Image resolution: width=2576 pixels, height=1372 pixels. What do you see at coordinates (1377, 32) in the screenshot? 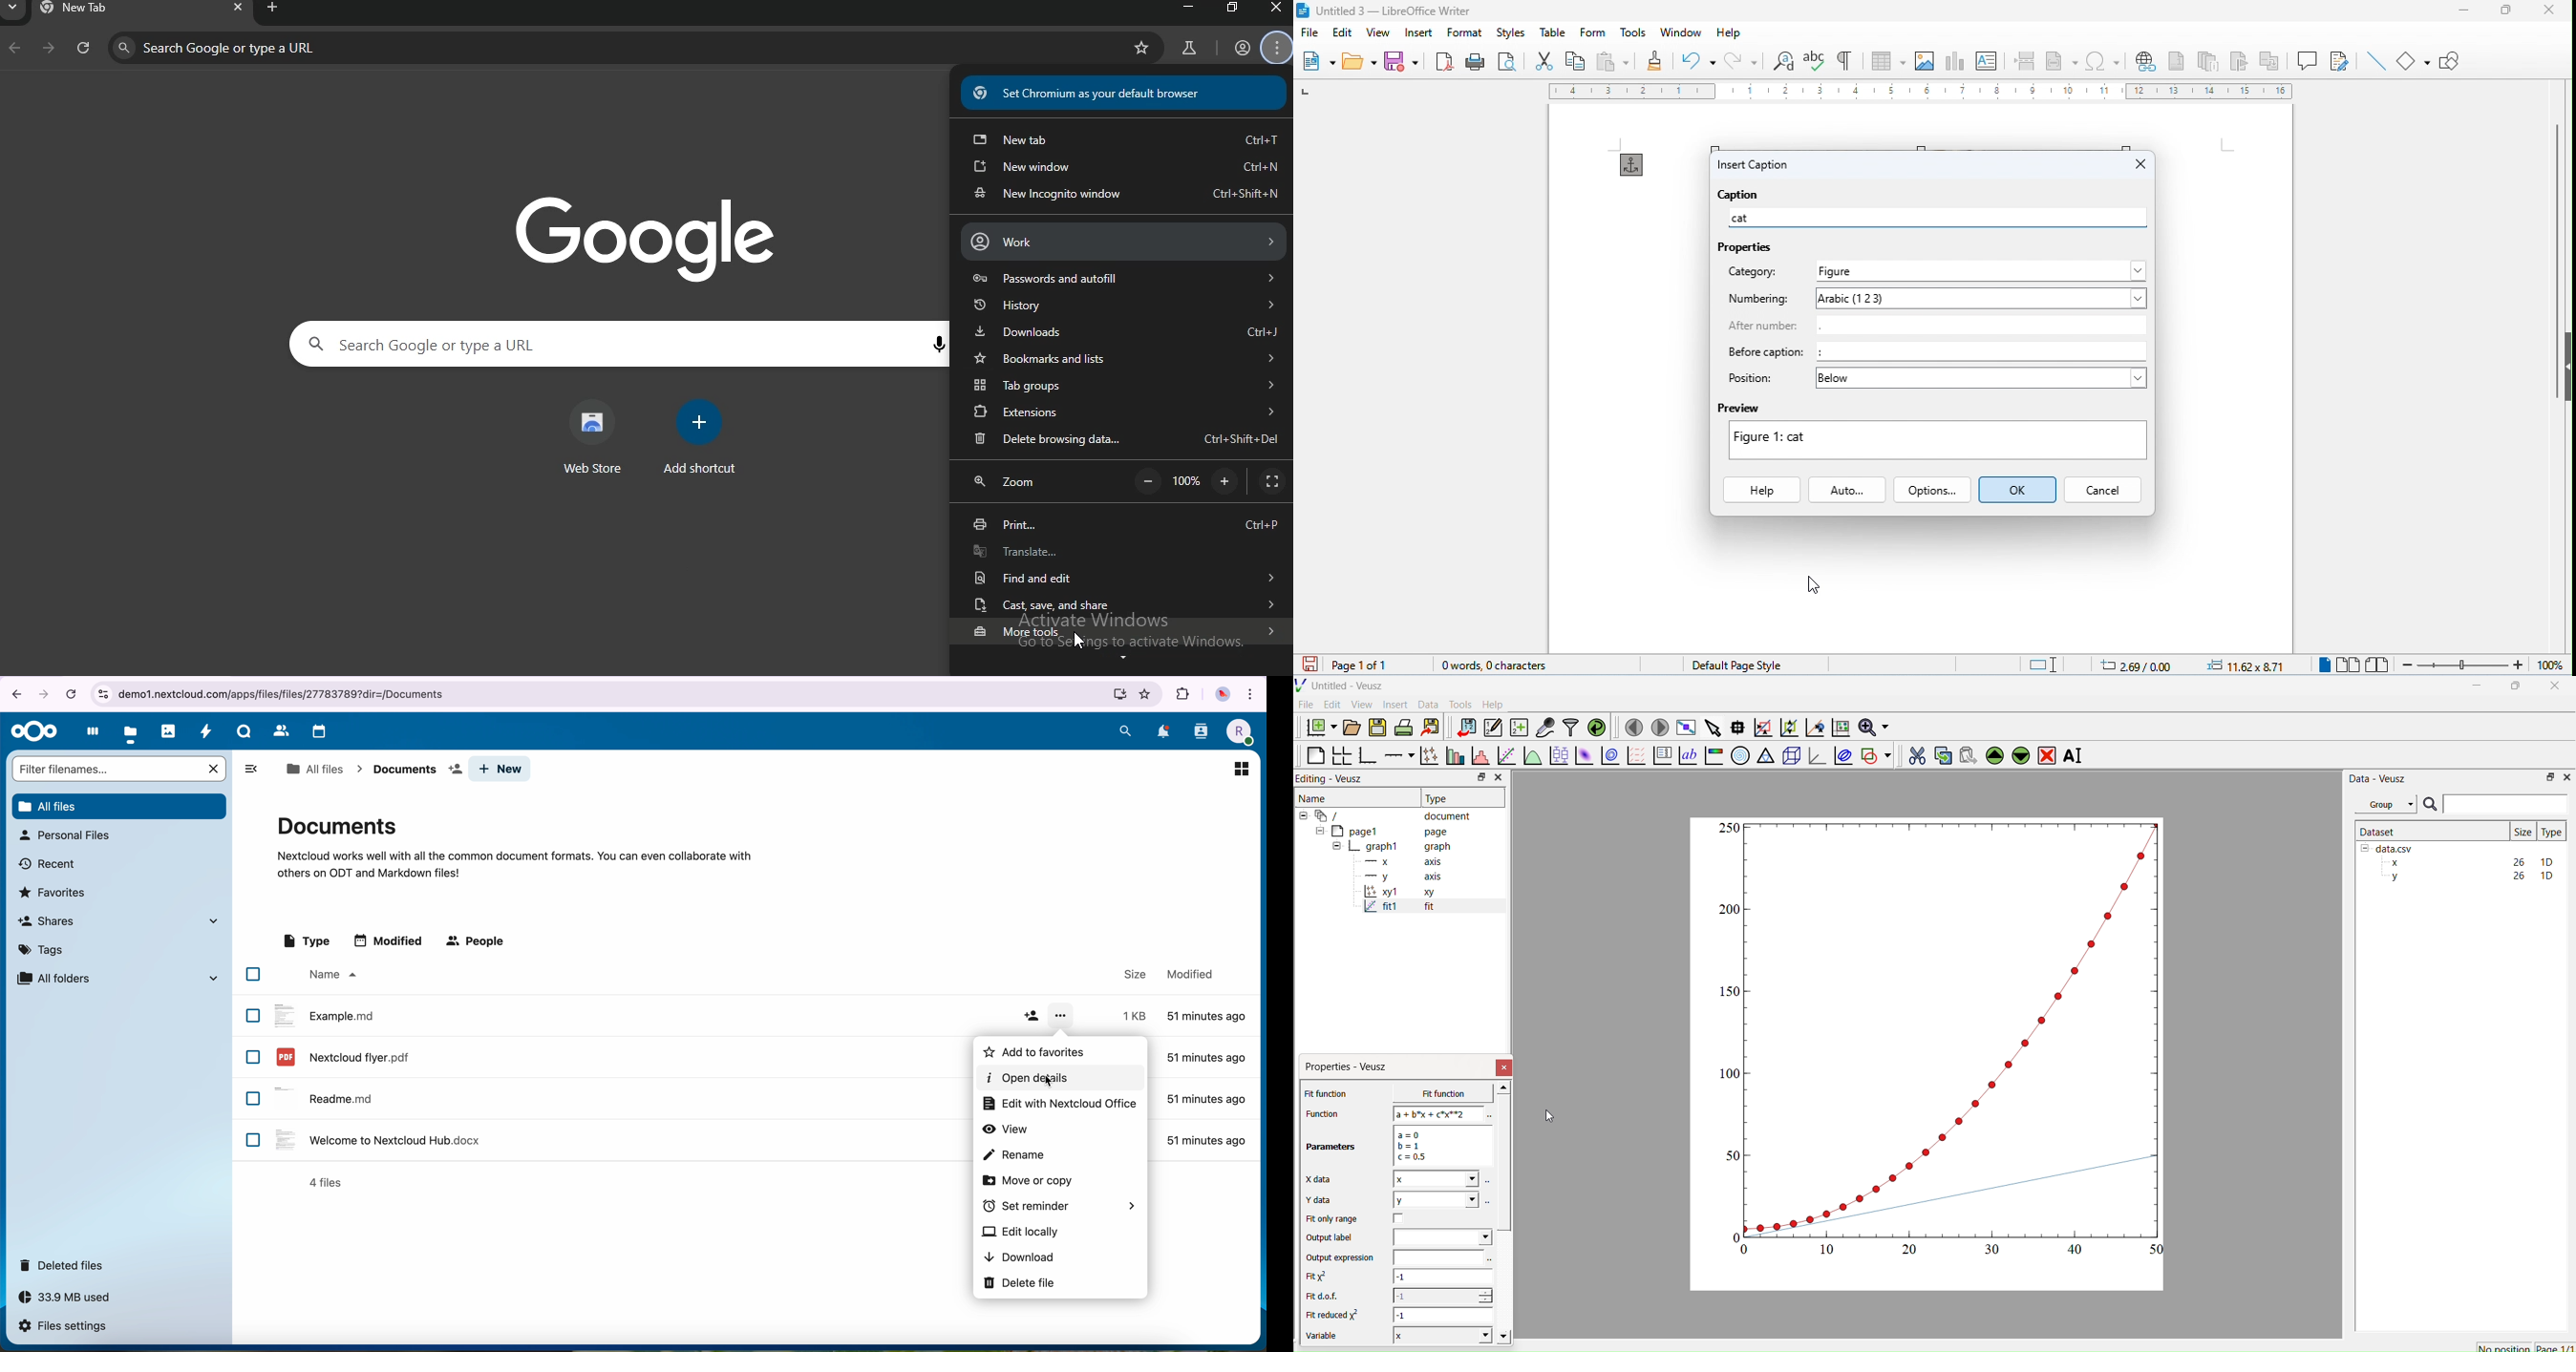
I see `view` at bounding box center [1377, 32].